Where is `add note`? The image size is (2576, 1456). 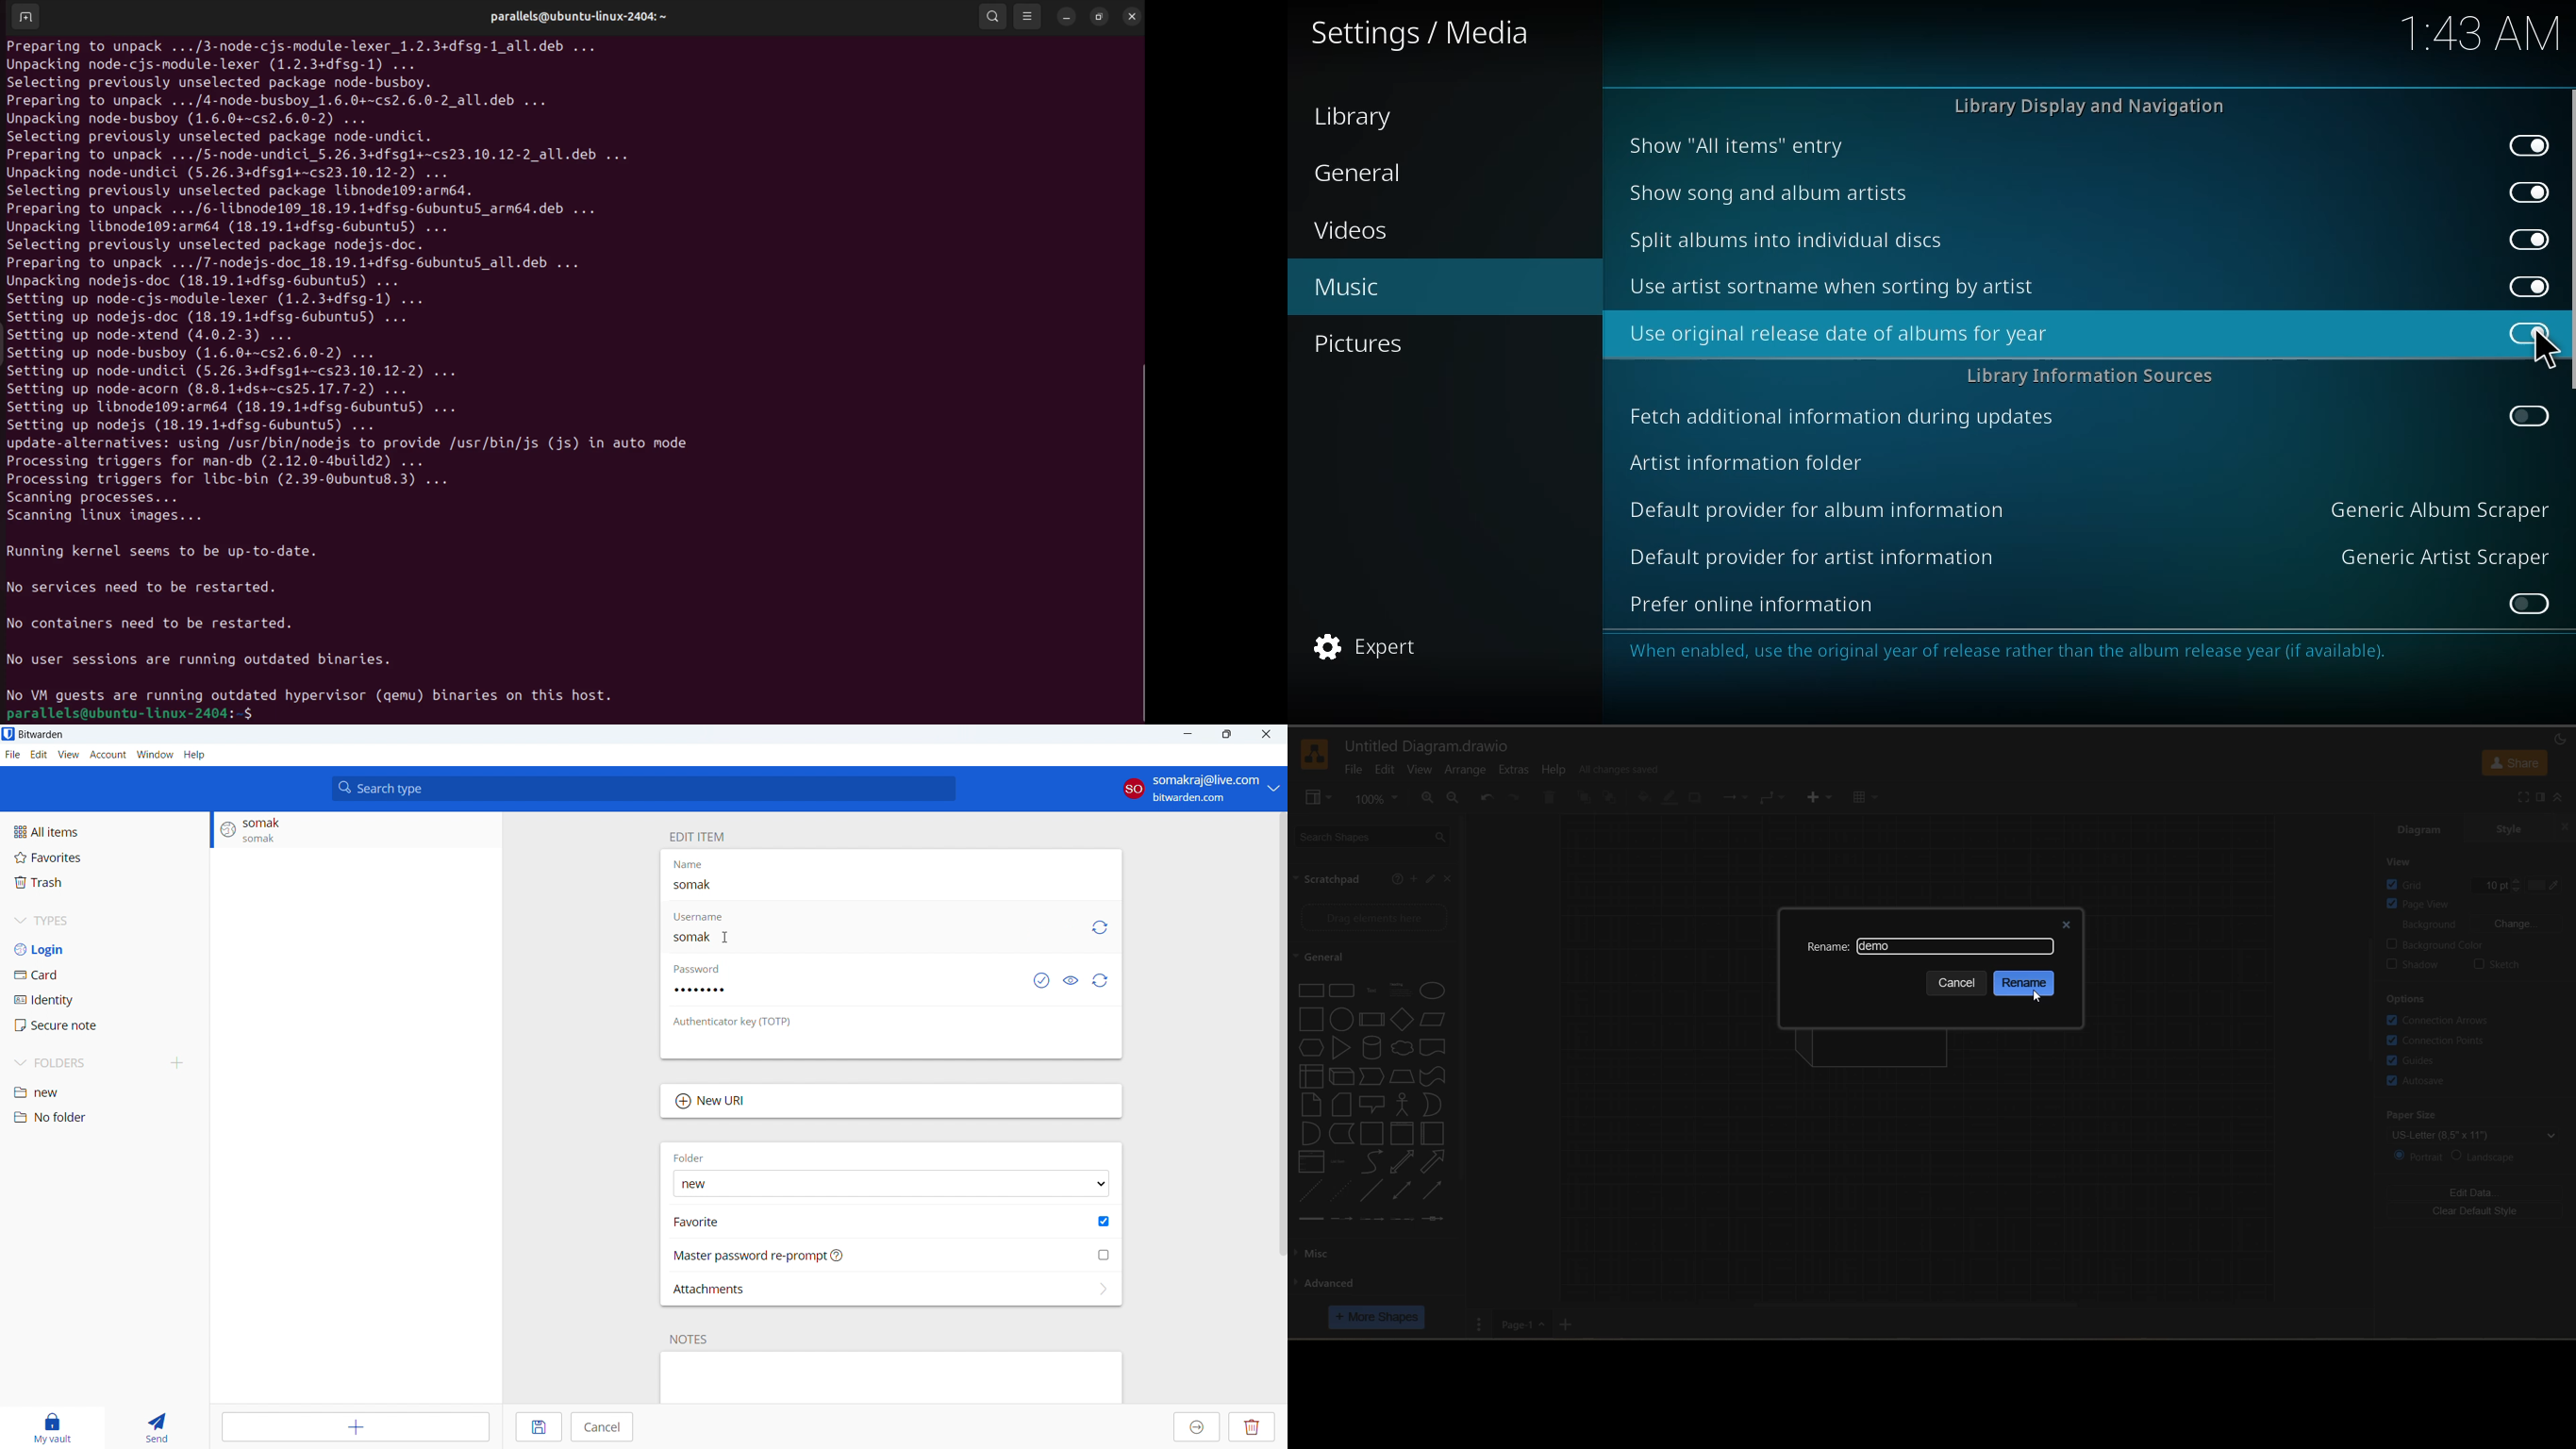
add note is located at coordinates (891, 1379).